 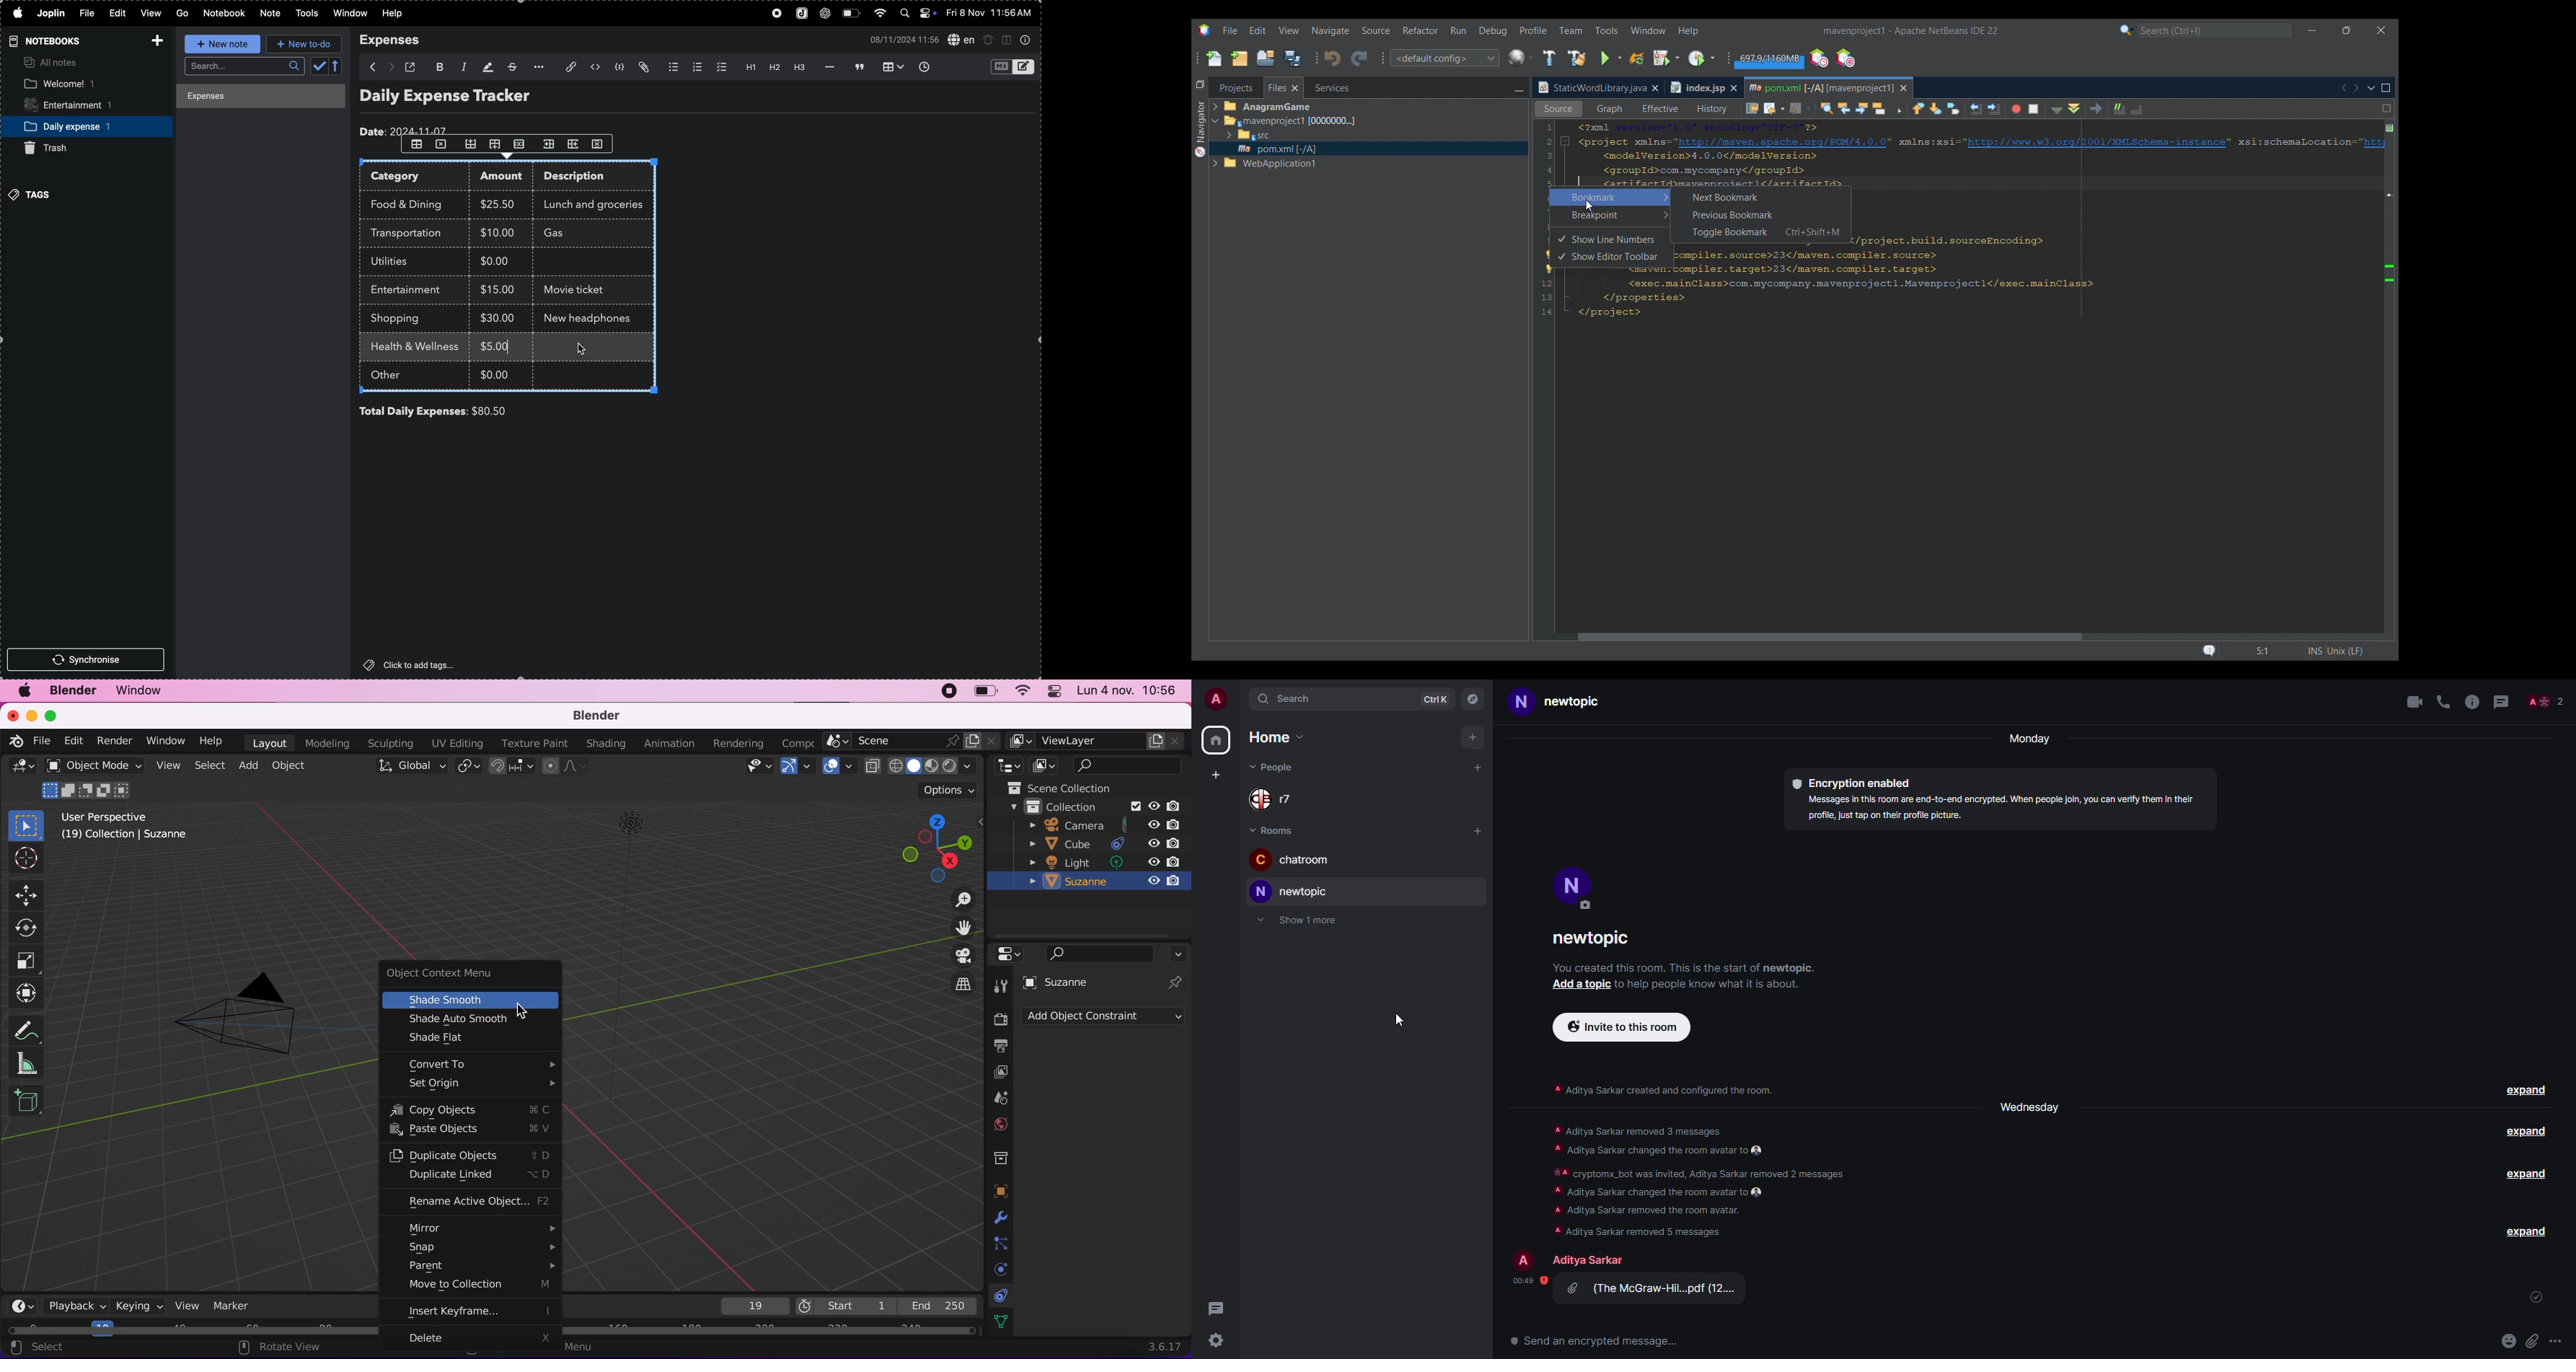 I want to click on solid display, so click(x=913, y=767).